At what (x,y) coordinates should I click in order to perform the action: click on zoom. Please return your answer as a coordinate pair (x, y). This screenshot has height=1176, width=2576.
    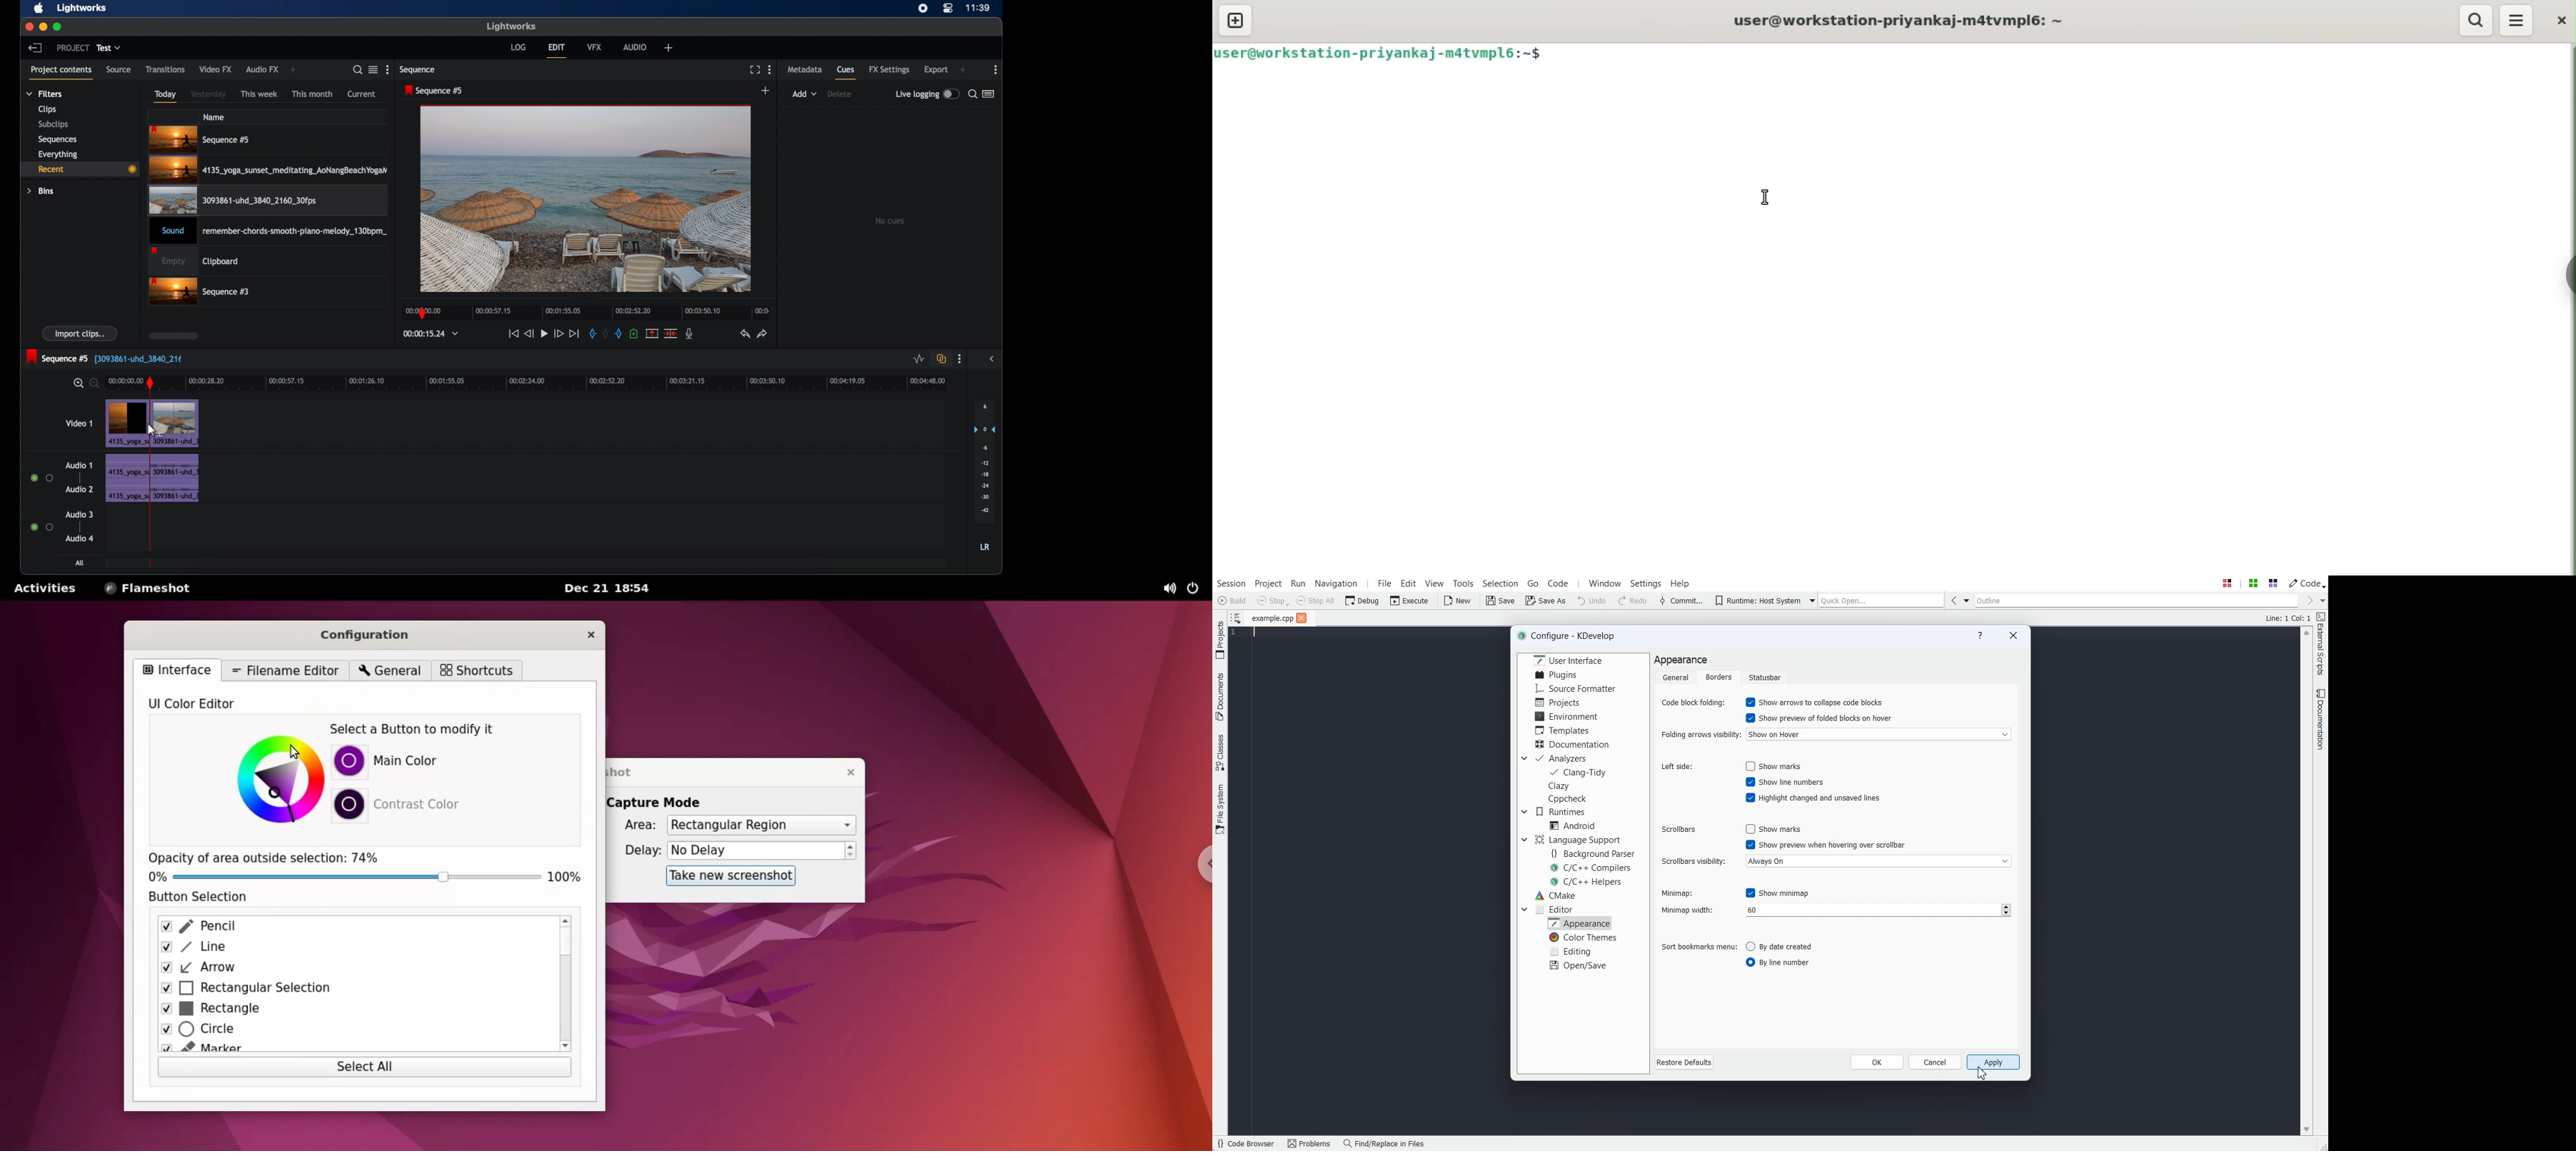
    Looking at the image, I should click on (84, 384).